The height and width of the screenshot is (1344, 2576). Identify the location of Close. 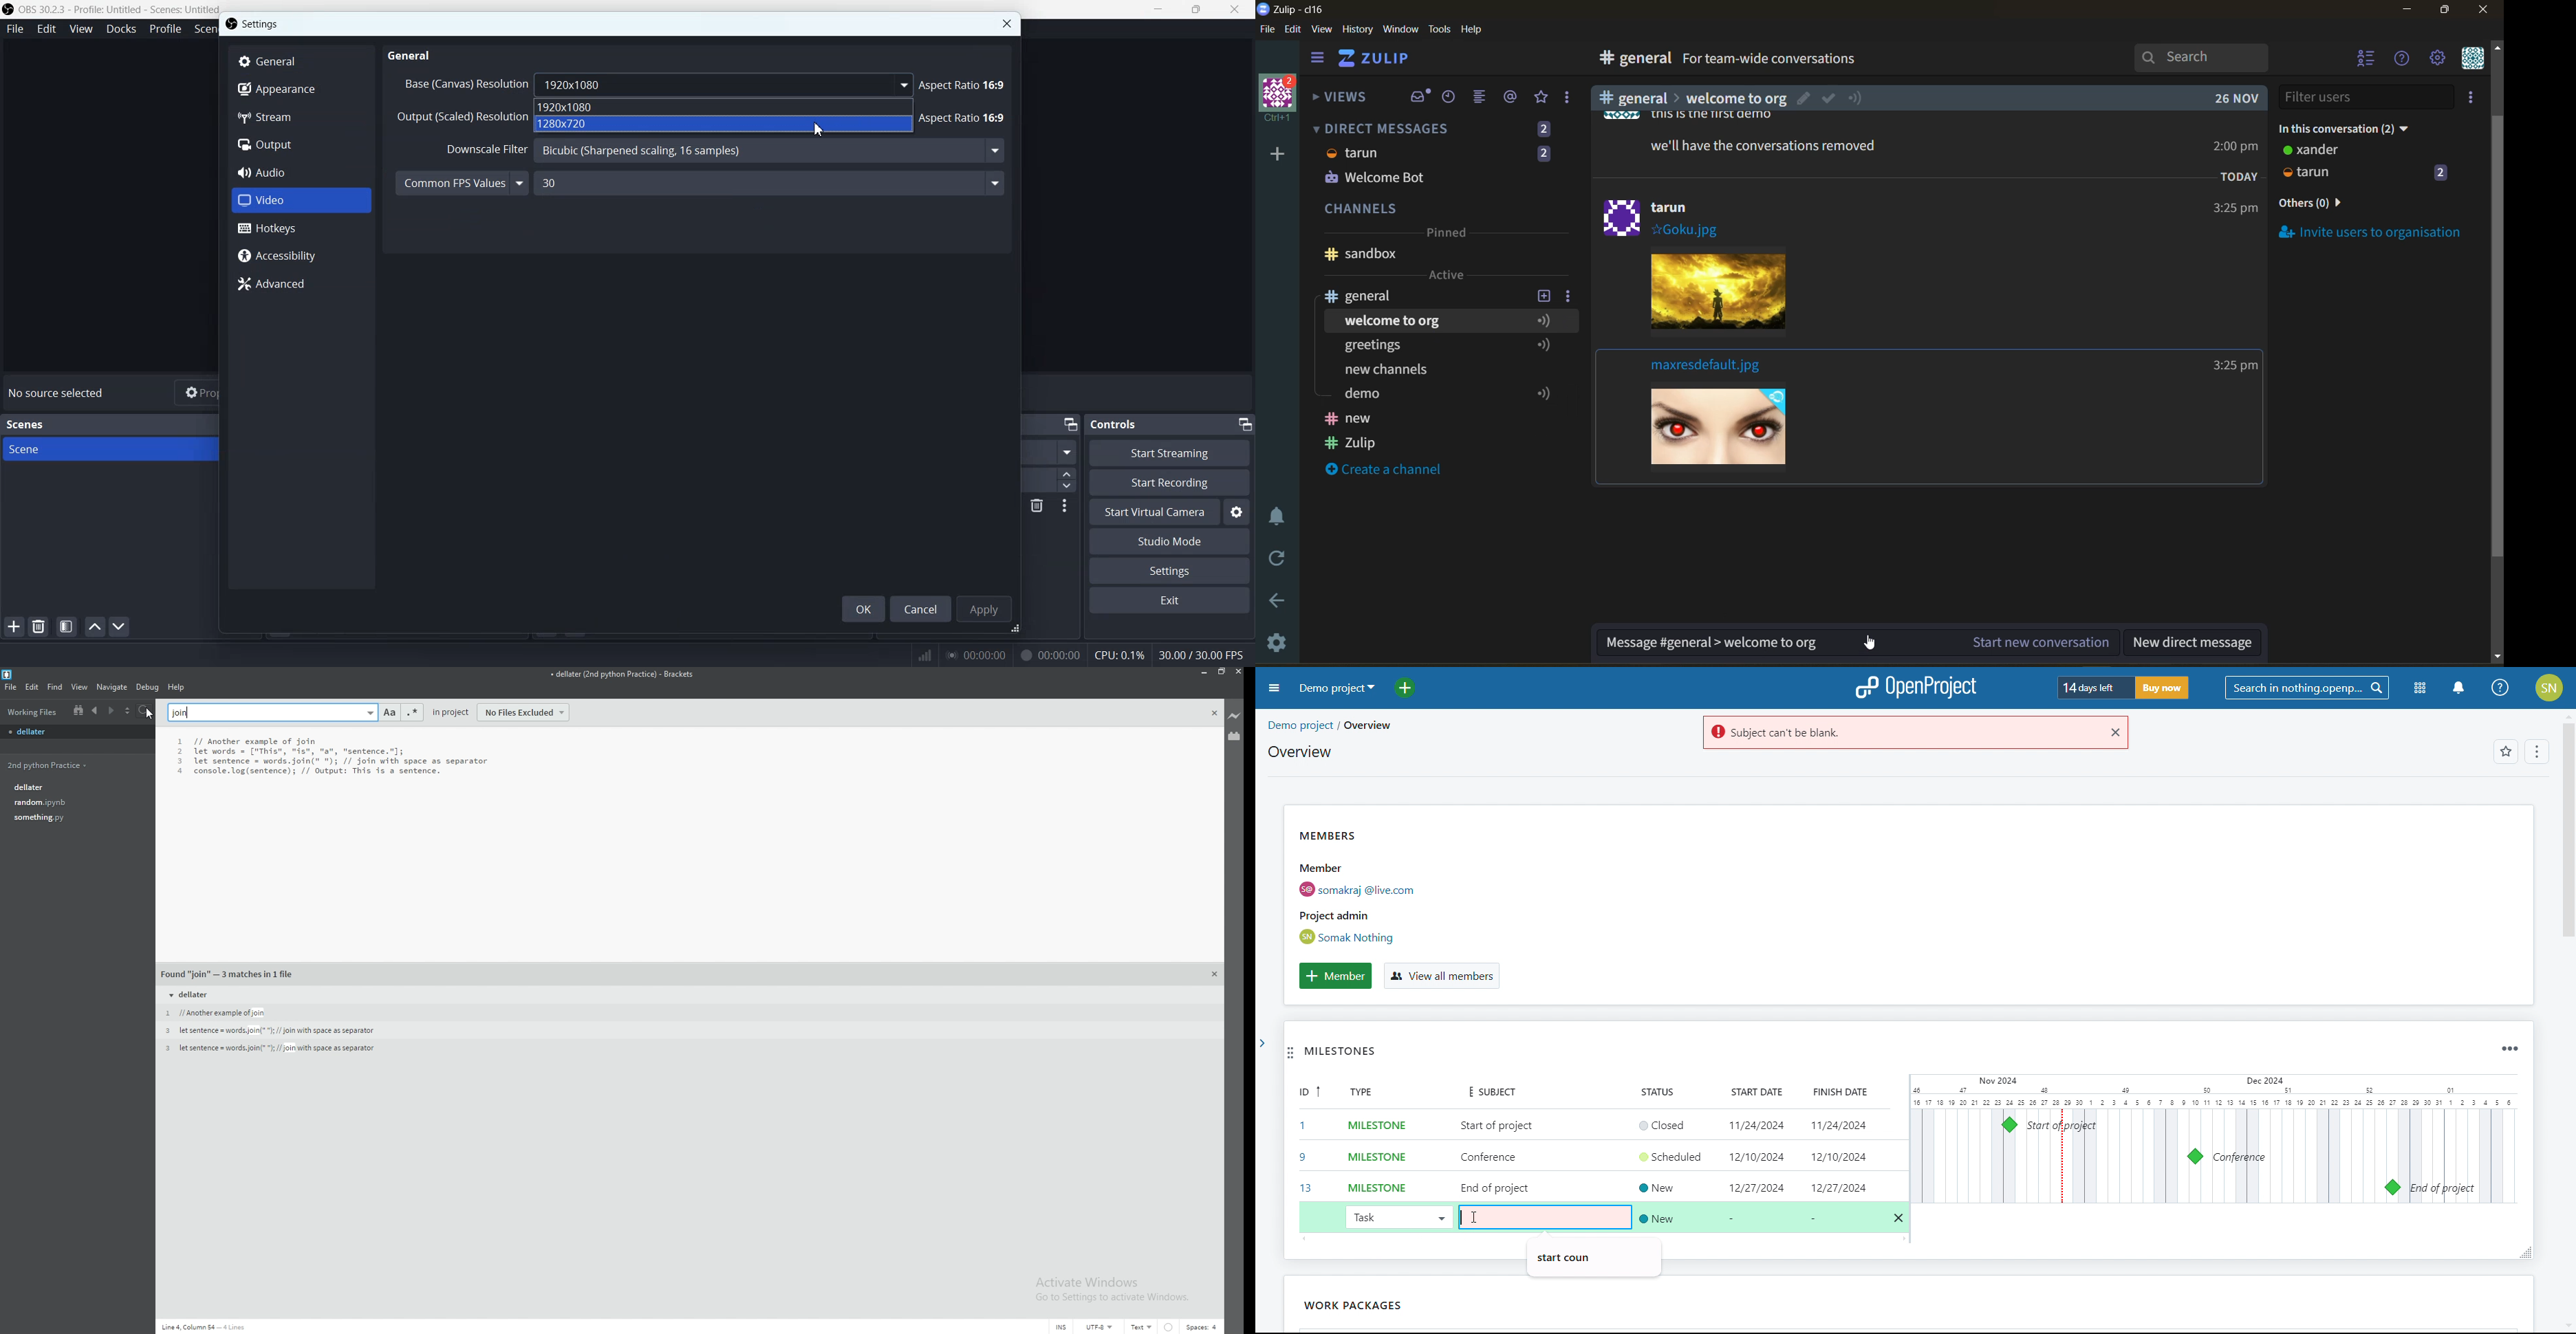
(1007, 23).